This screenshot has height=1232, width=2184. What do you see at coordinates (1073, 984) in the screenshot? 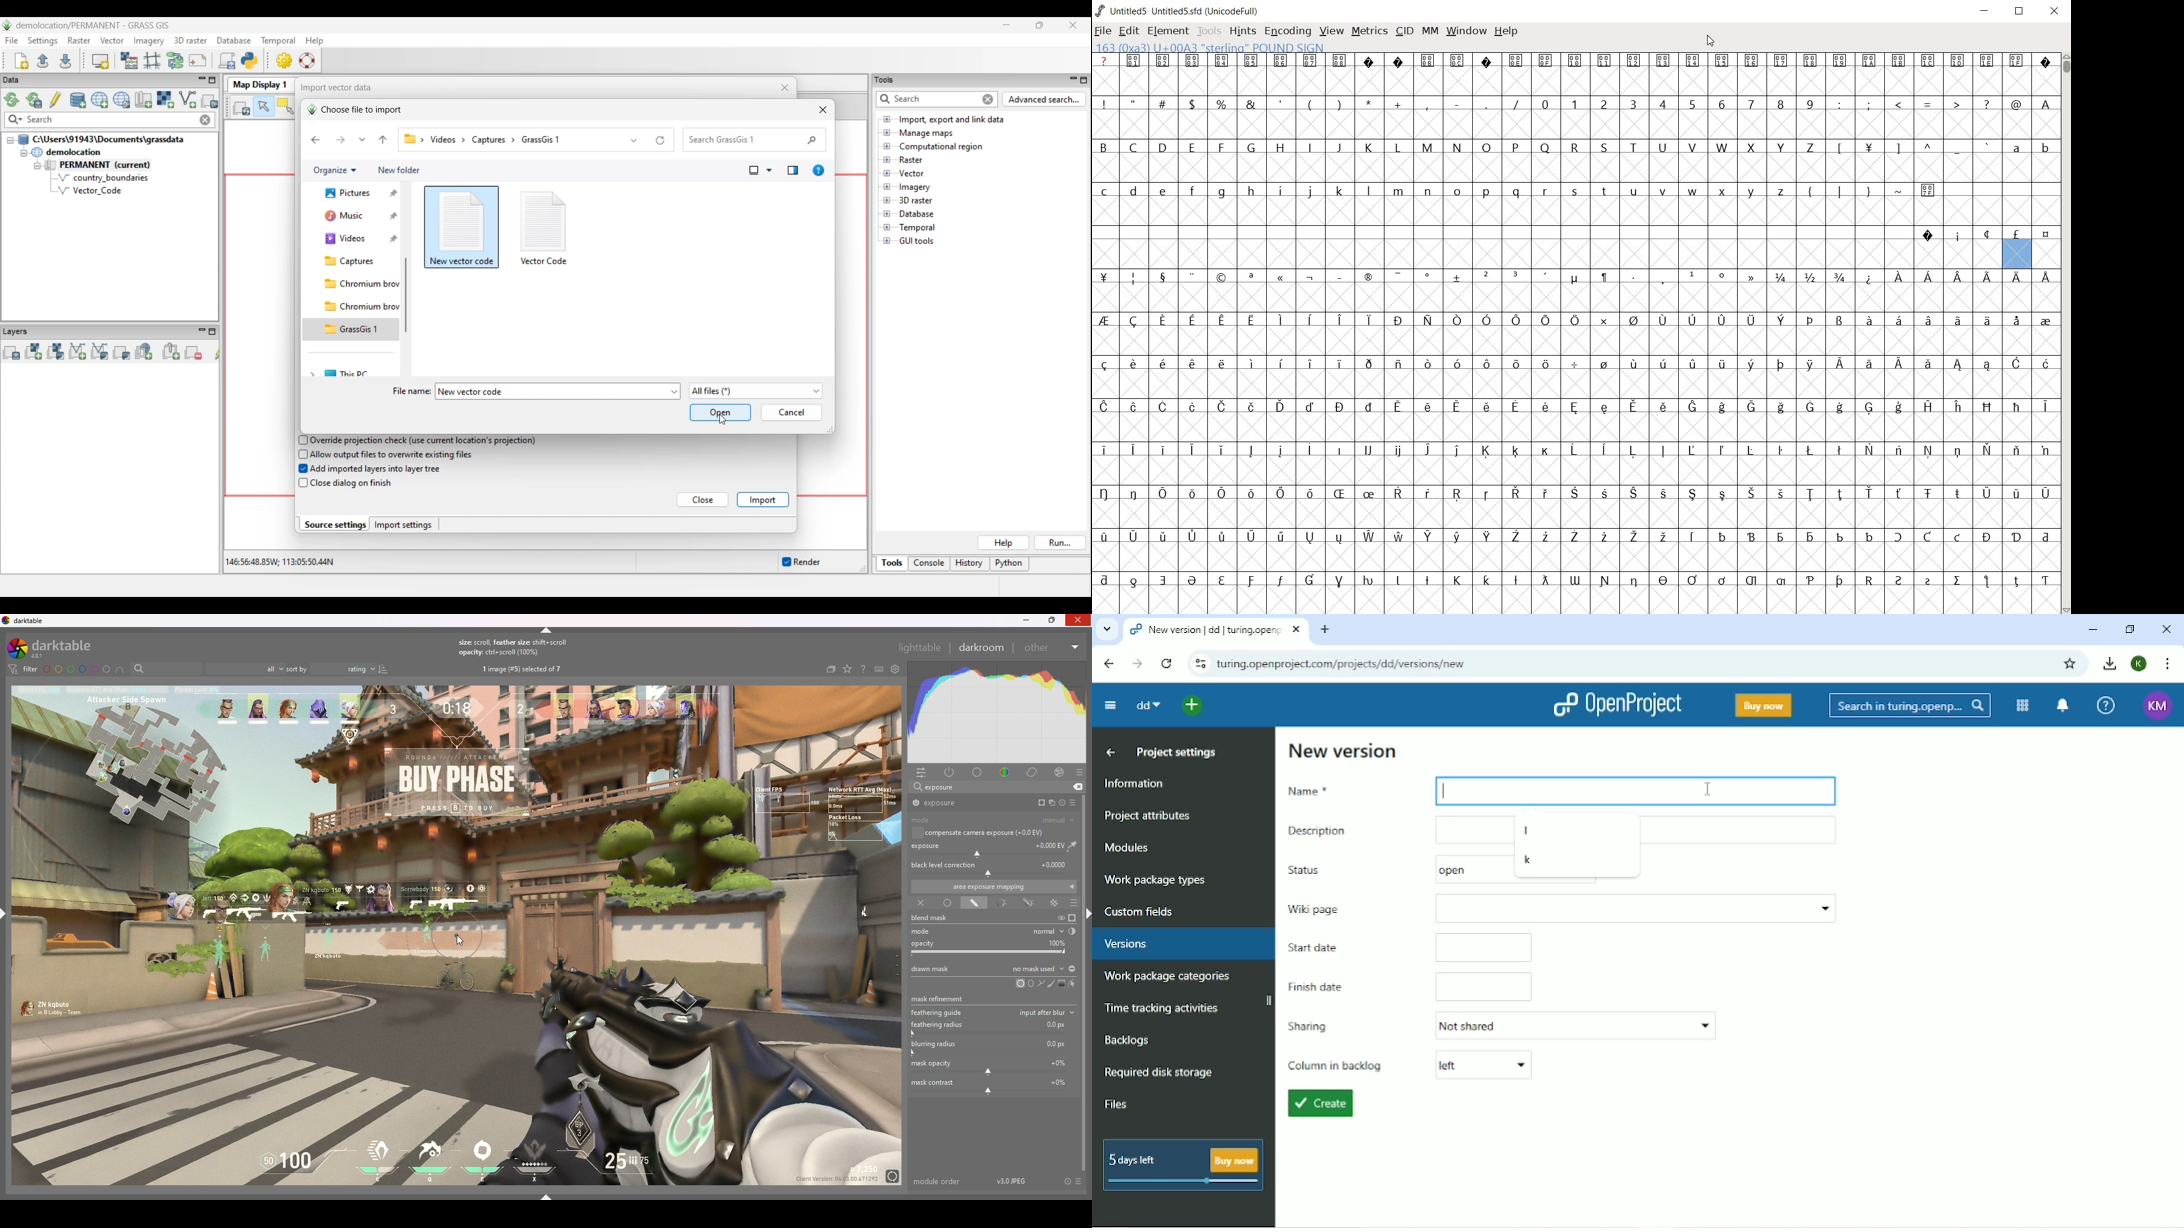
I see `show and edit mask elements` at bounding box center [1073, 984].